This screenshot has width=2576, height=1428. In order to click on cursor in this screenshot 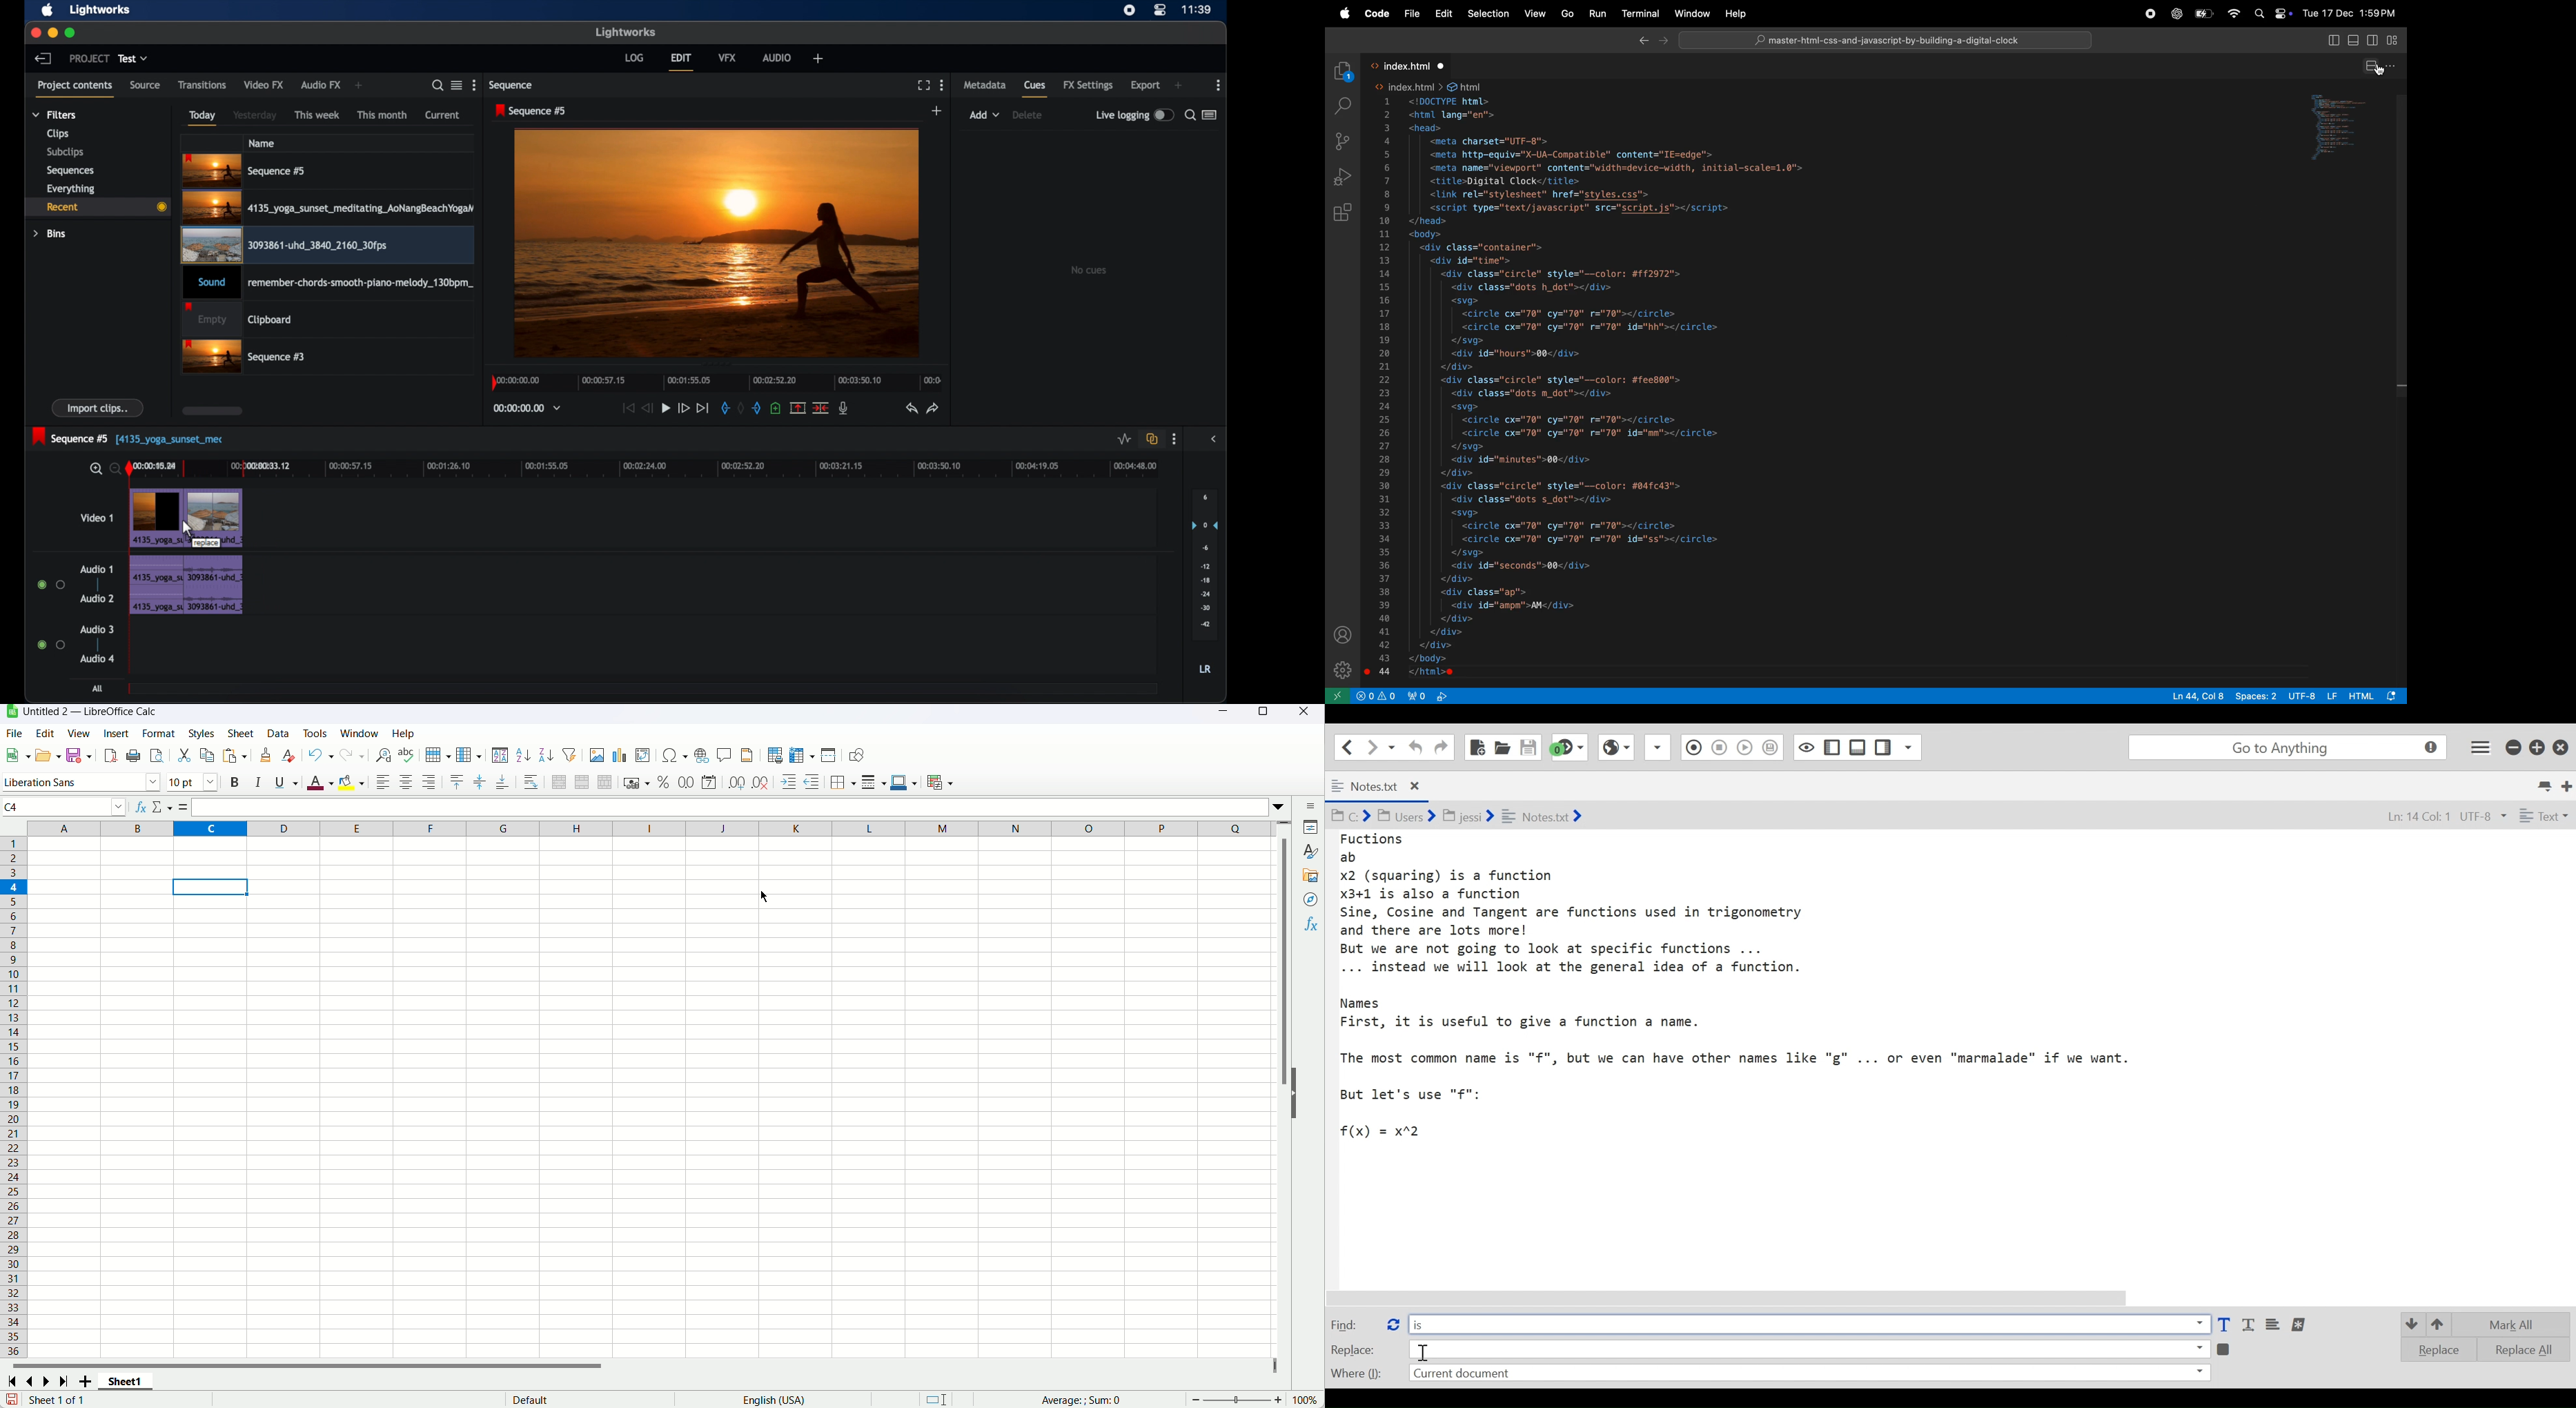, I will do `click(2377, 70)`.